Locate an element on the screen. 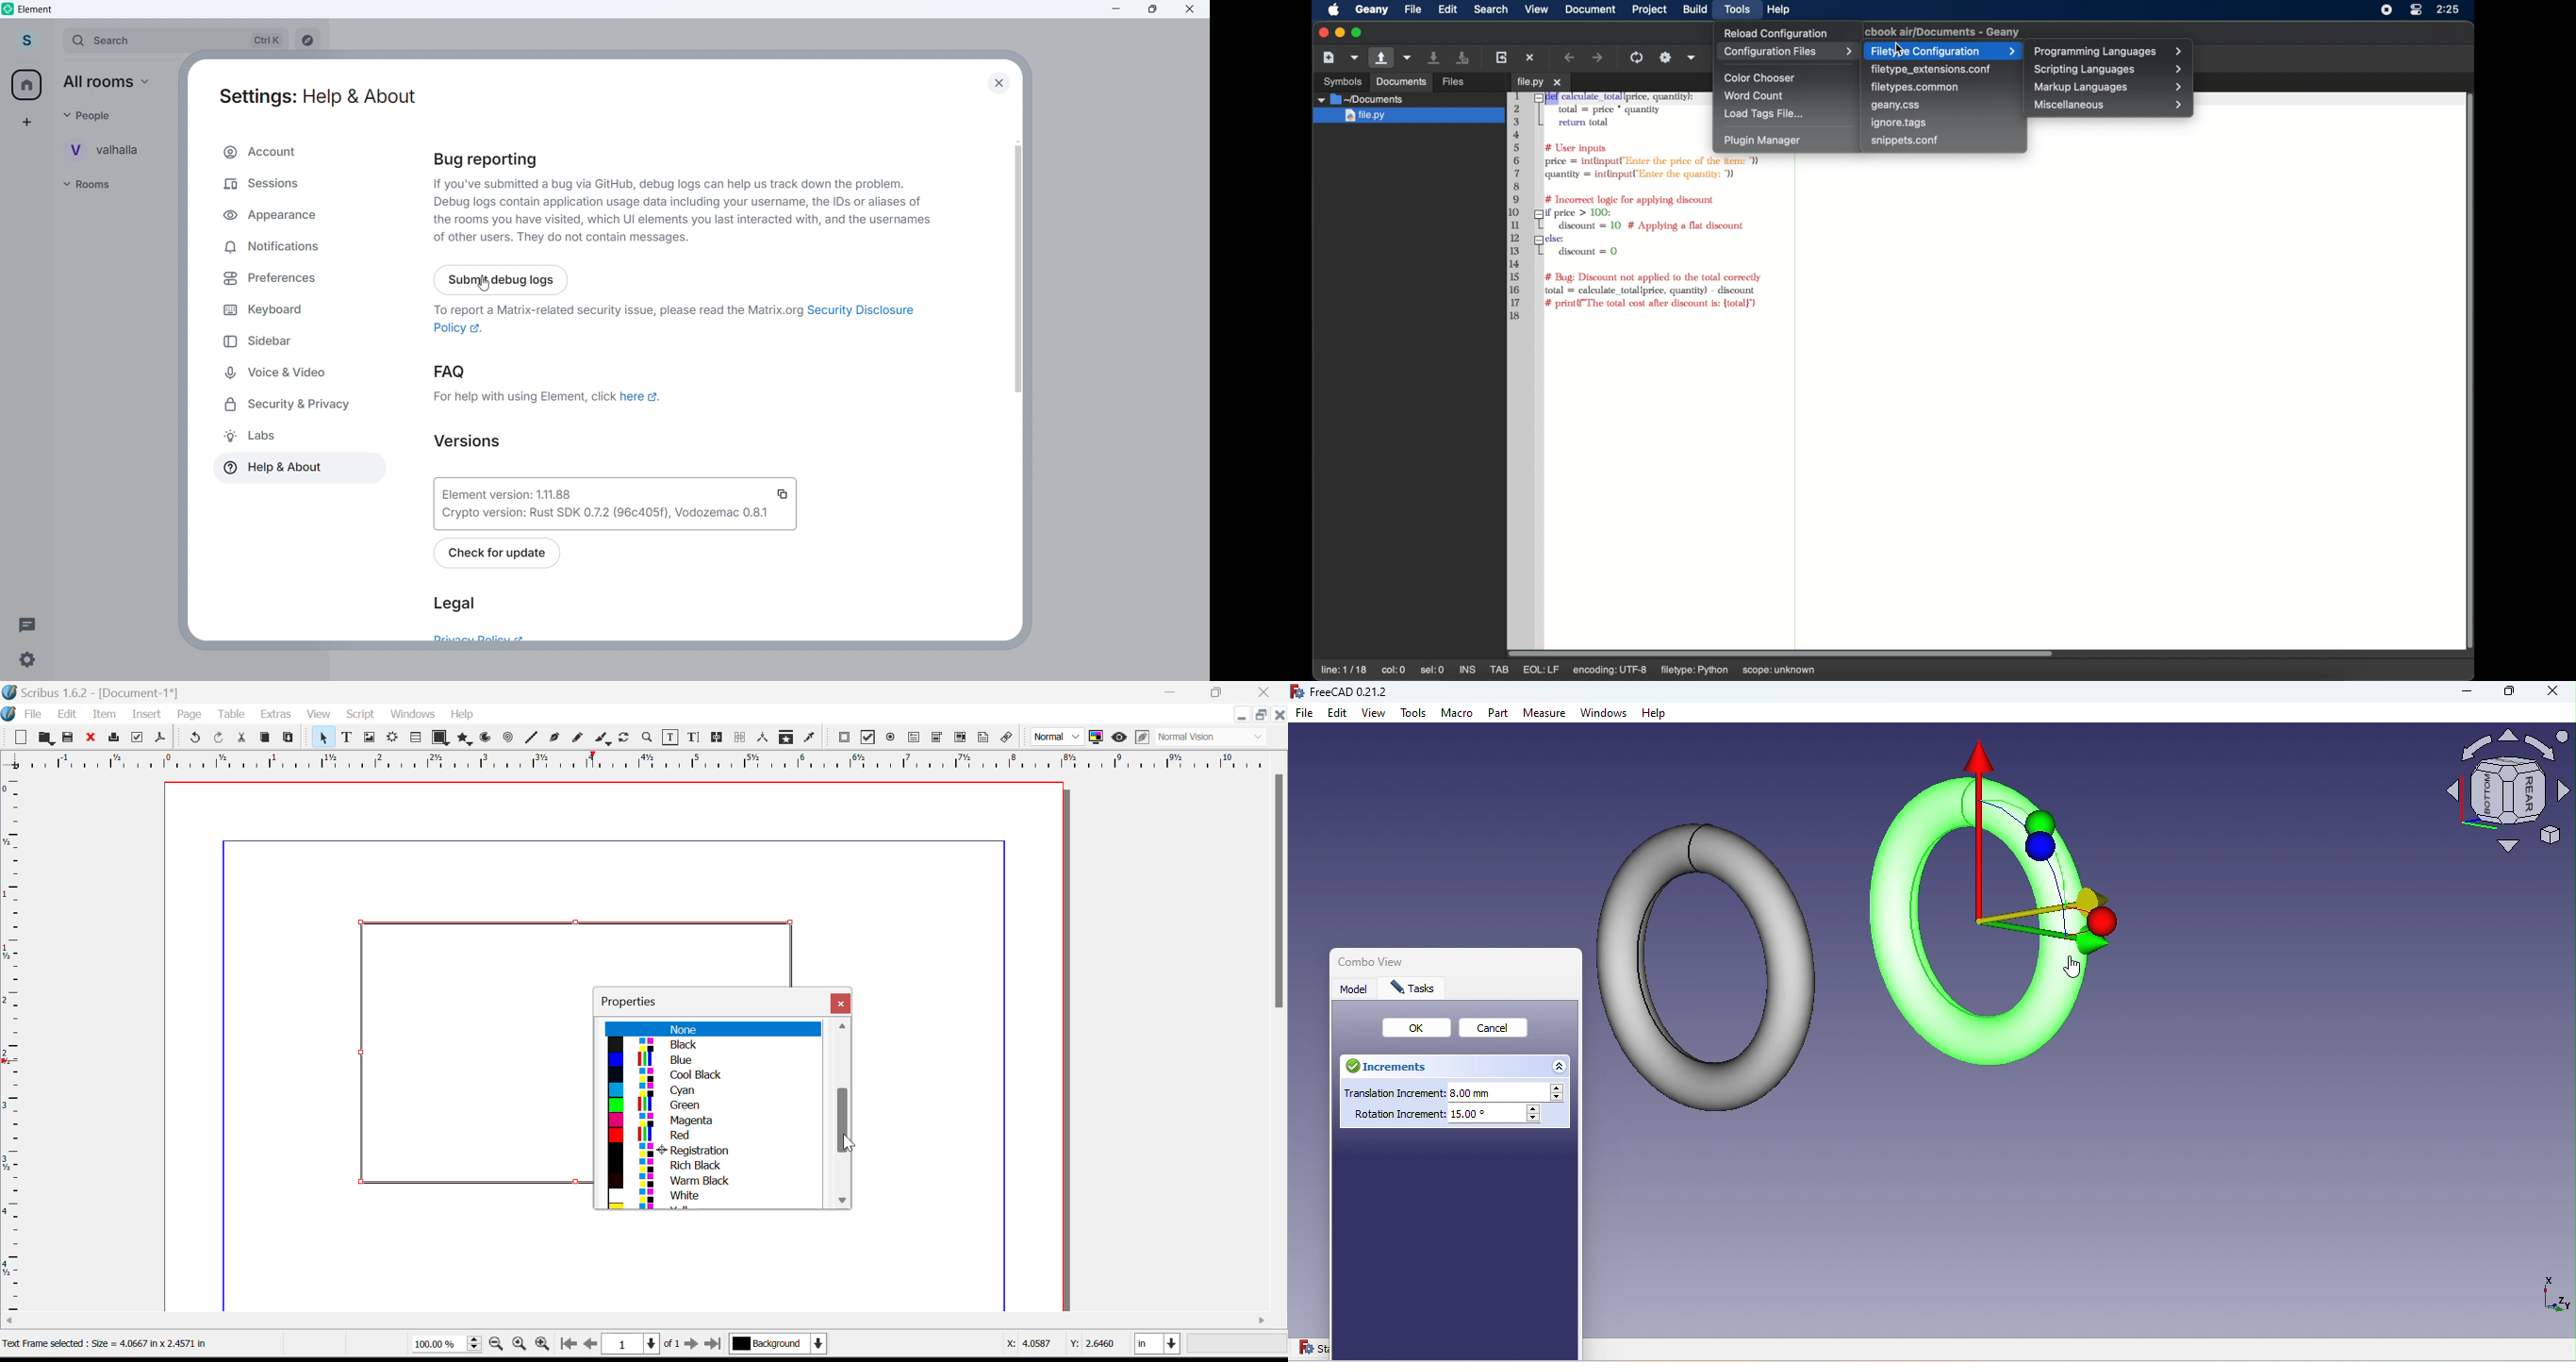  Rotate is located at coordinates (625, 736).